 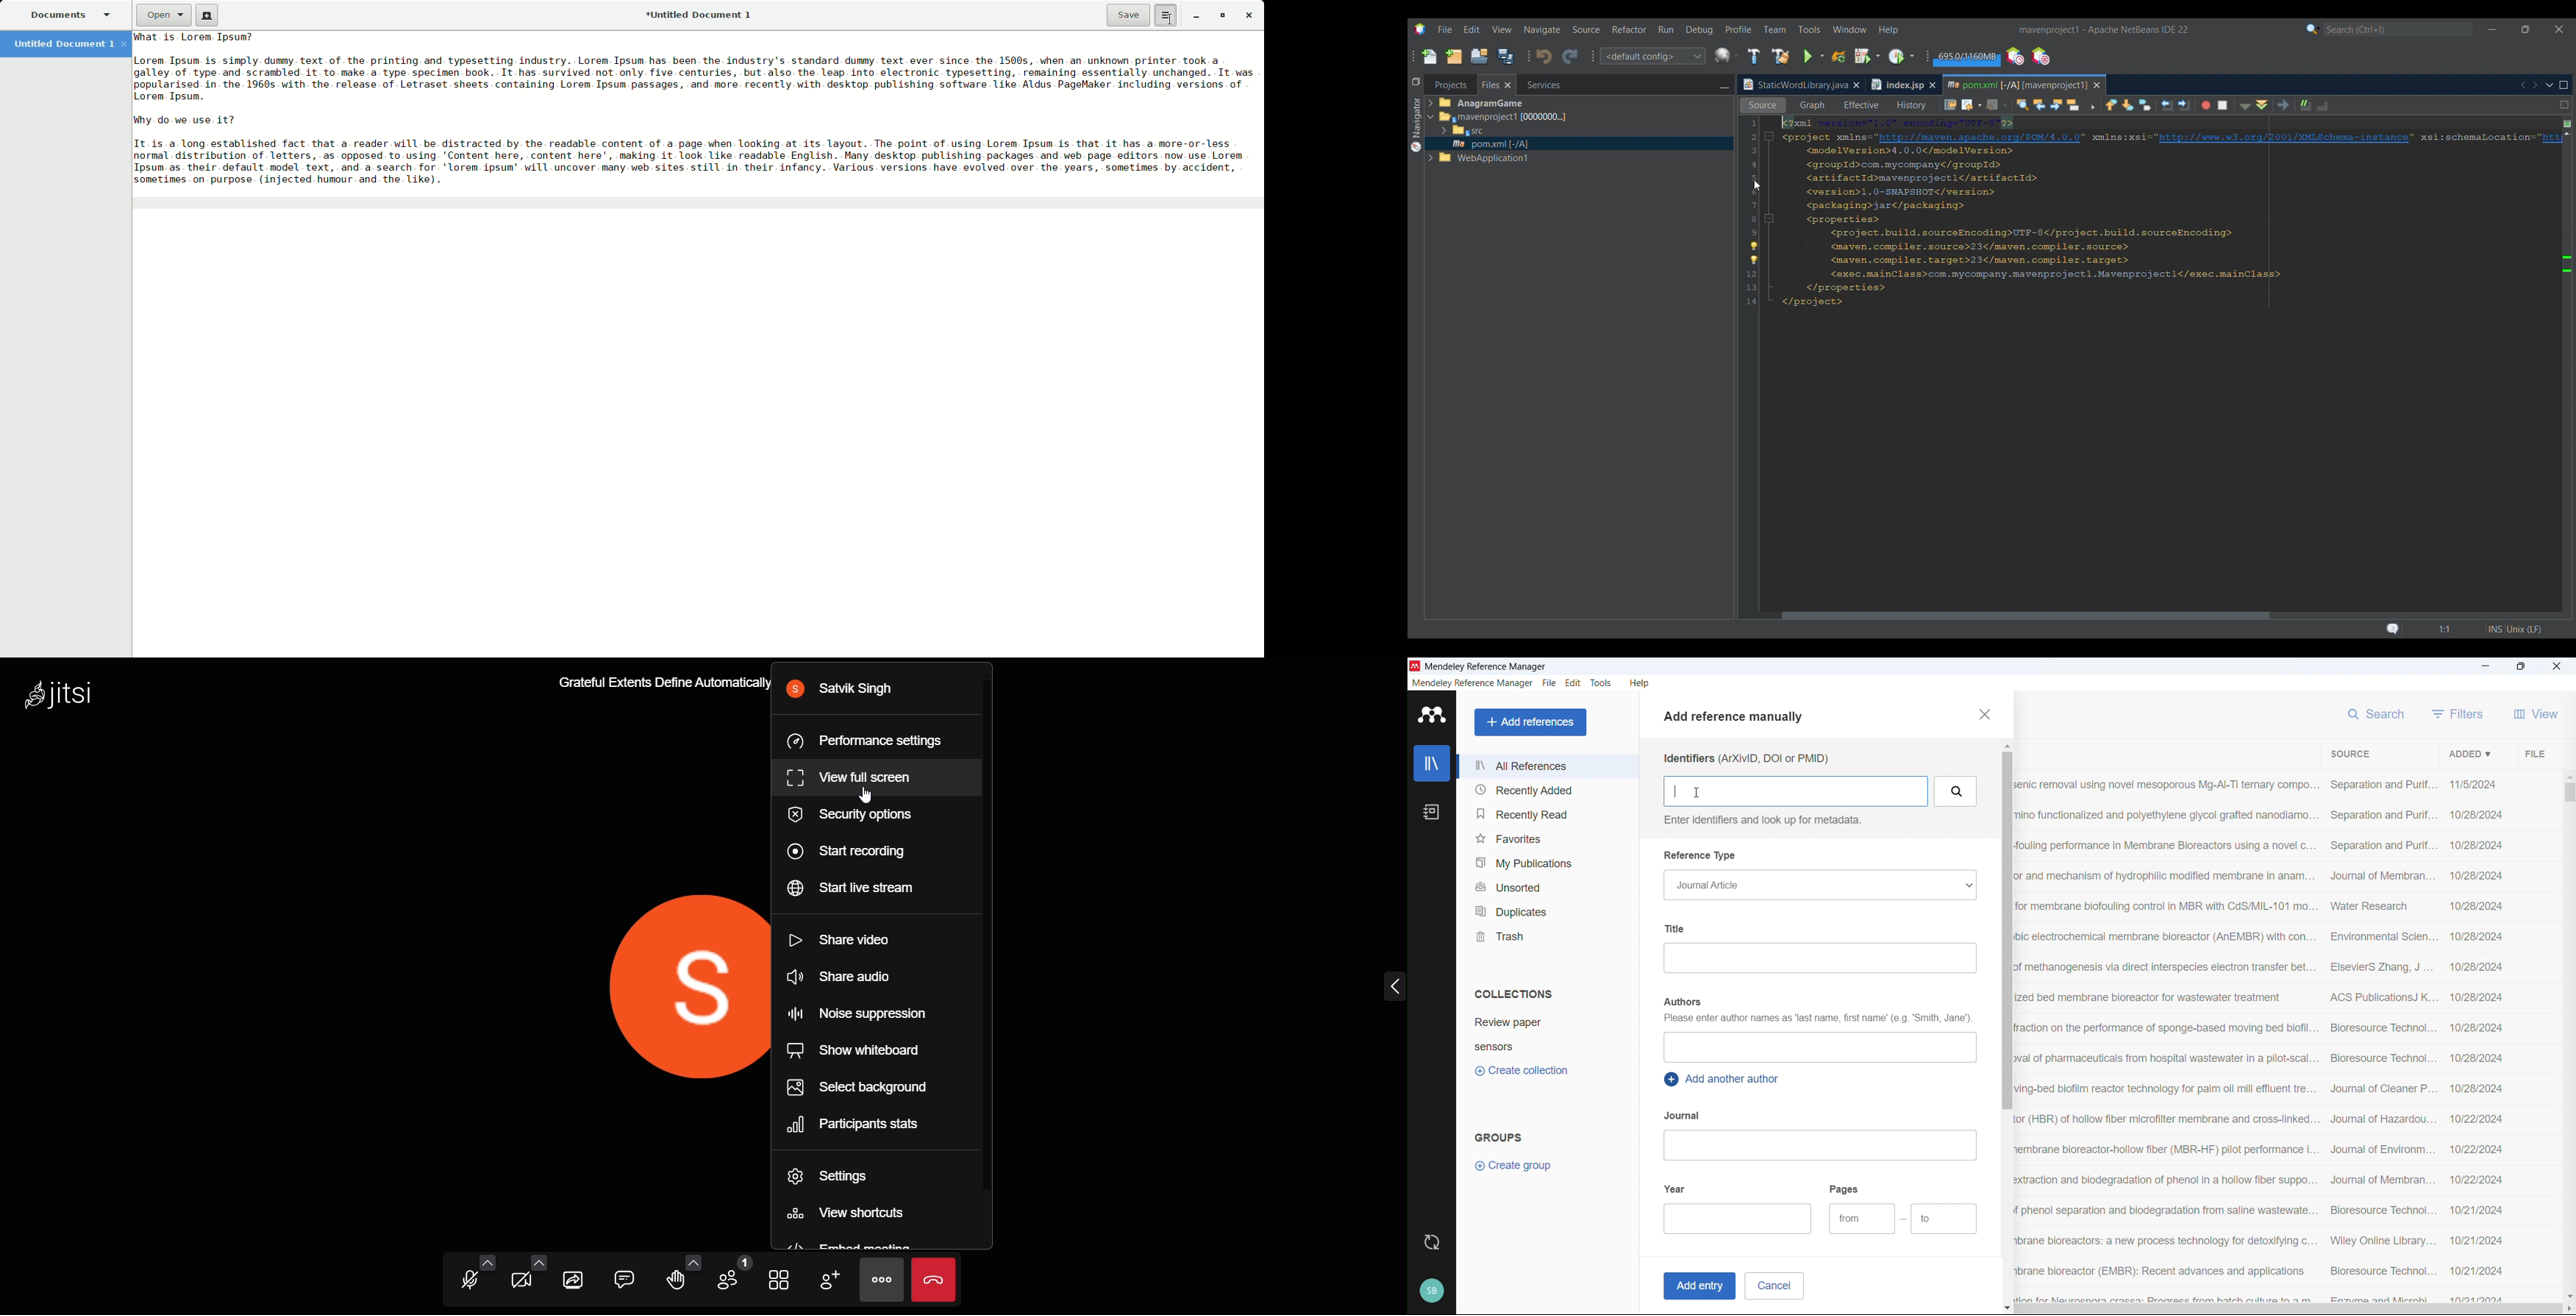 What do you see at coordinates (2006, 746) in the screenshot?
I see ` Scroll up` at bounding box center [2006, 746].